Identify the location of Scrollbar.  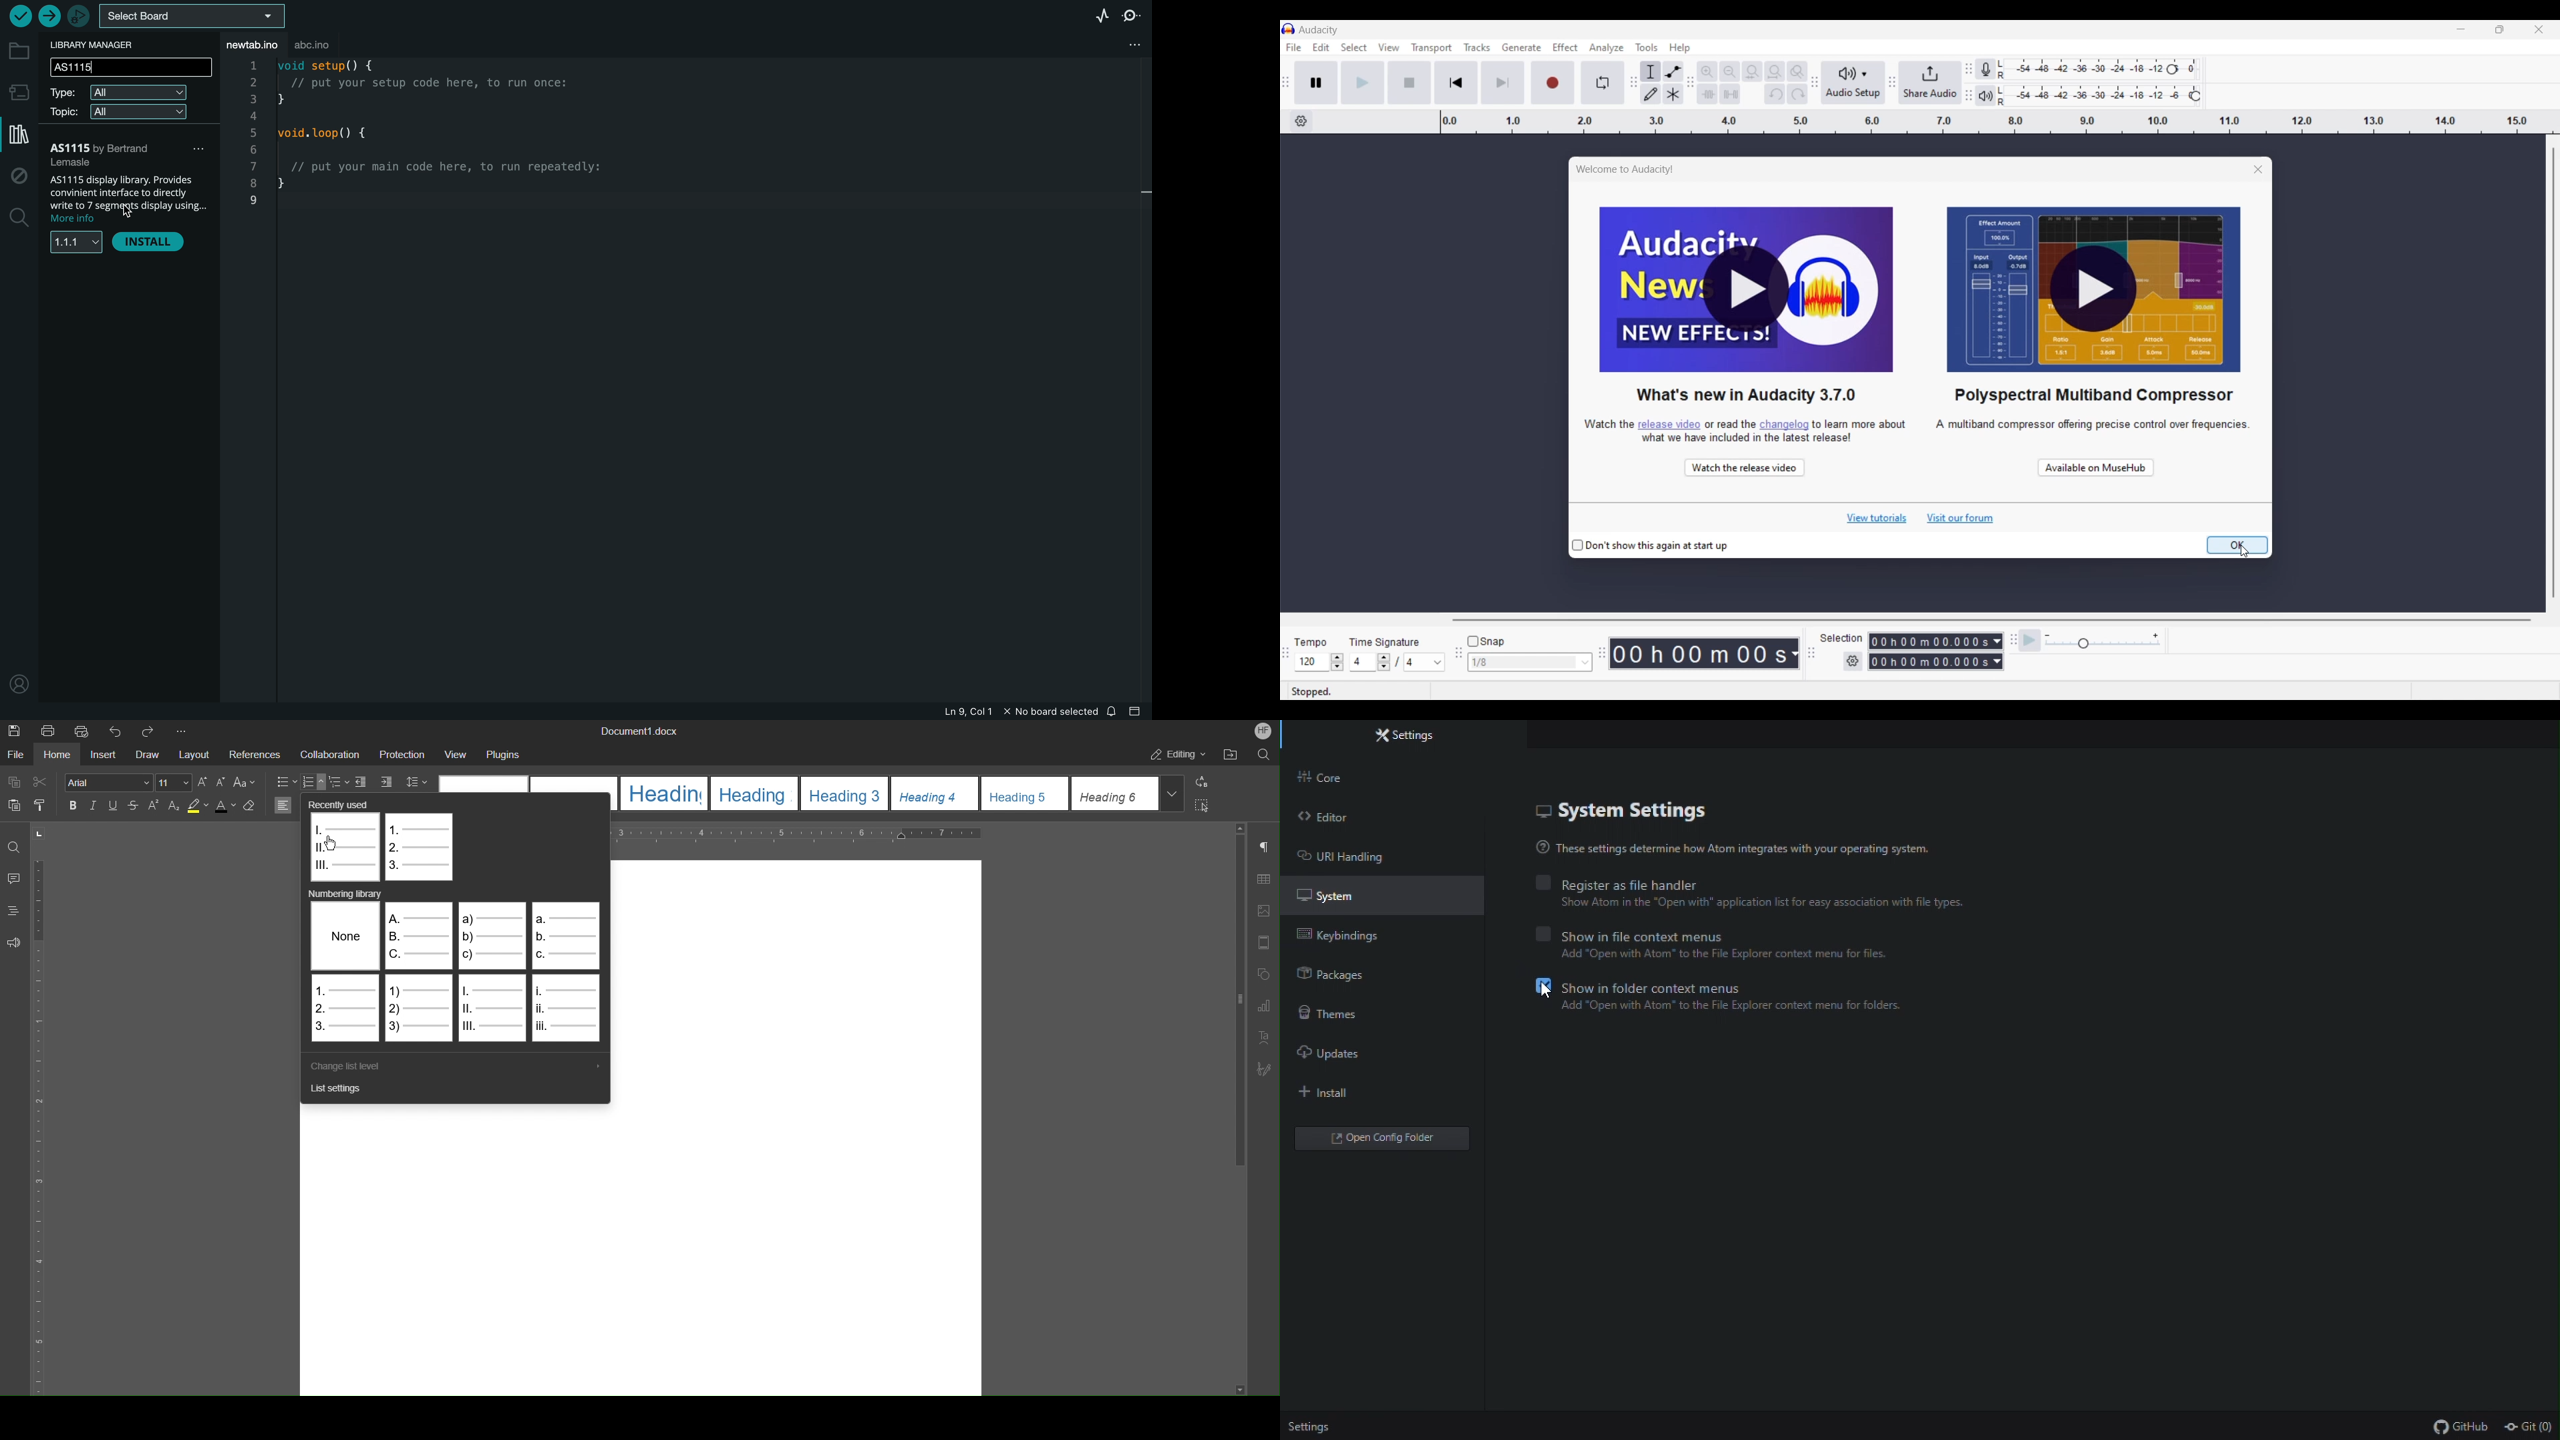
(1241, 1001).